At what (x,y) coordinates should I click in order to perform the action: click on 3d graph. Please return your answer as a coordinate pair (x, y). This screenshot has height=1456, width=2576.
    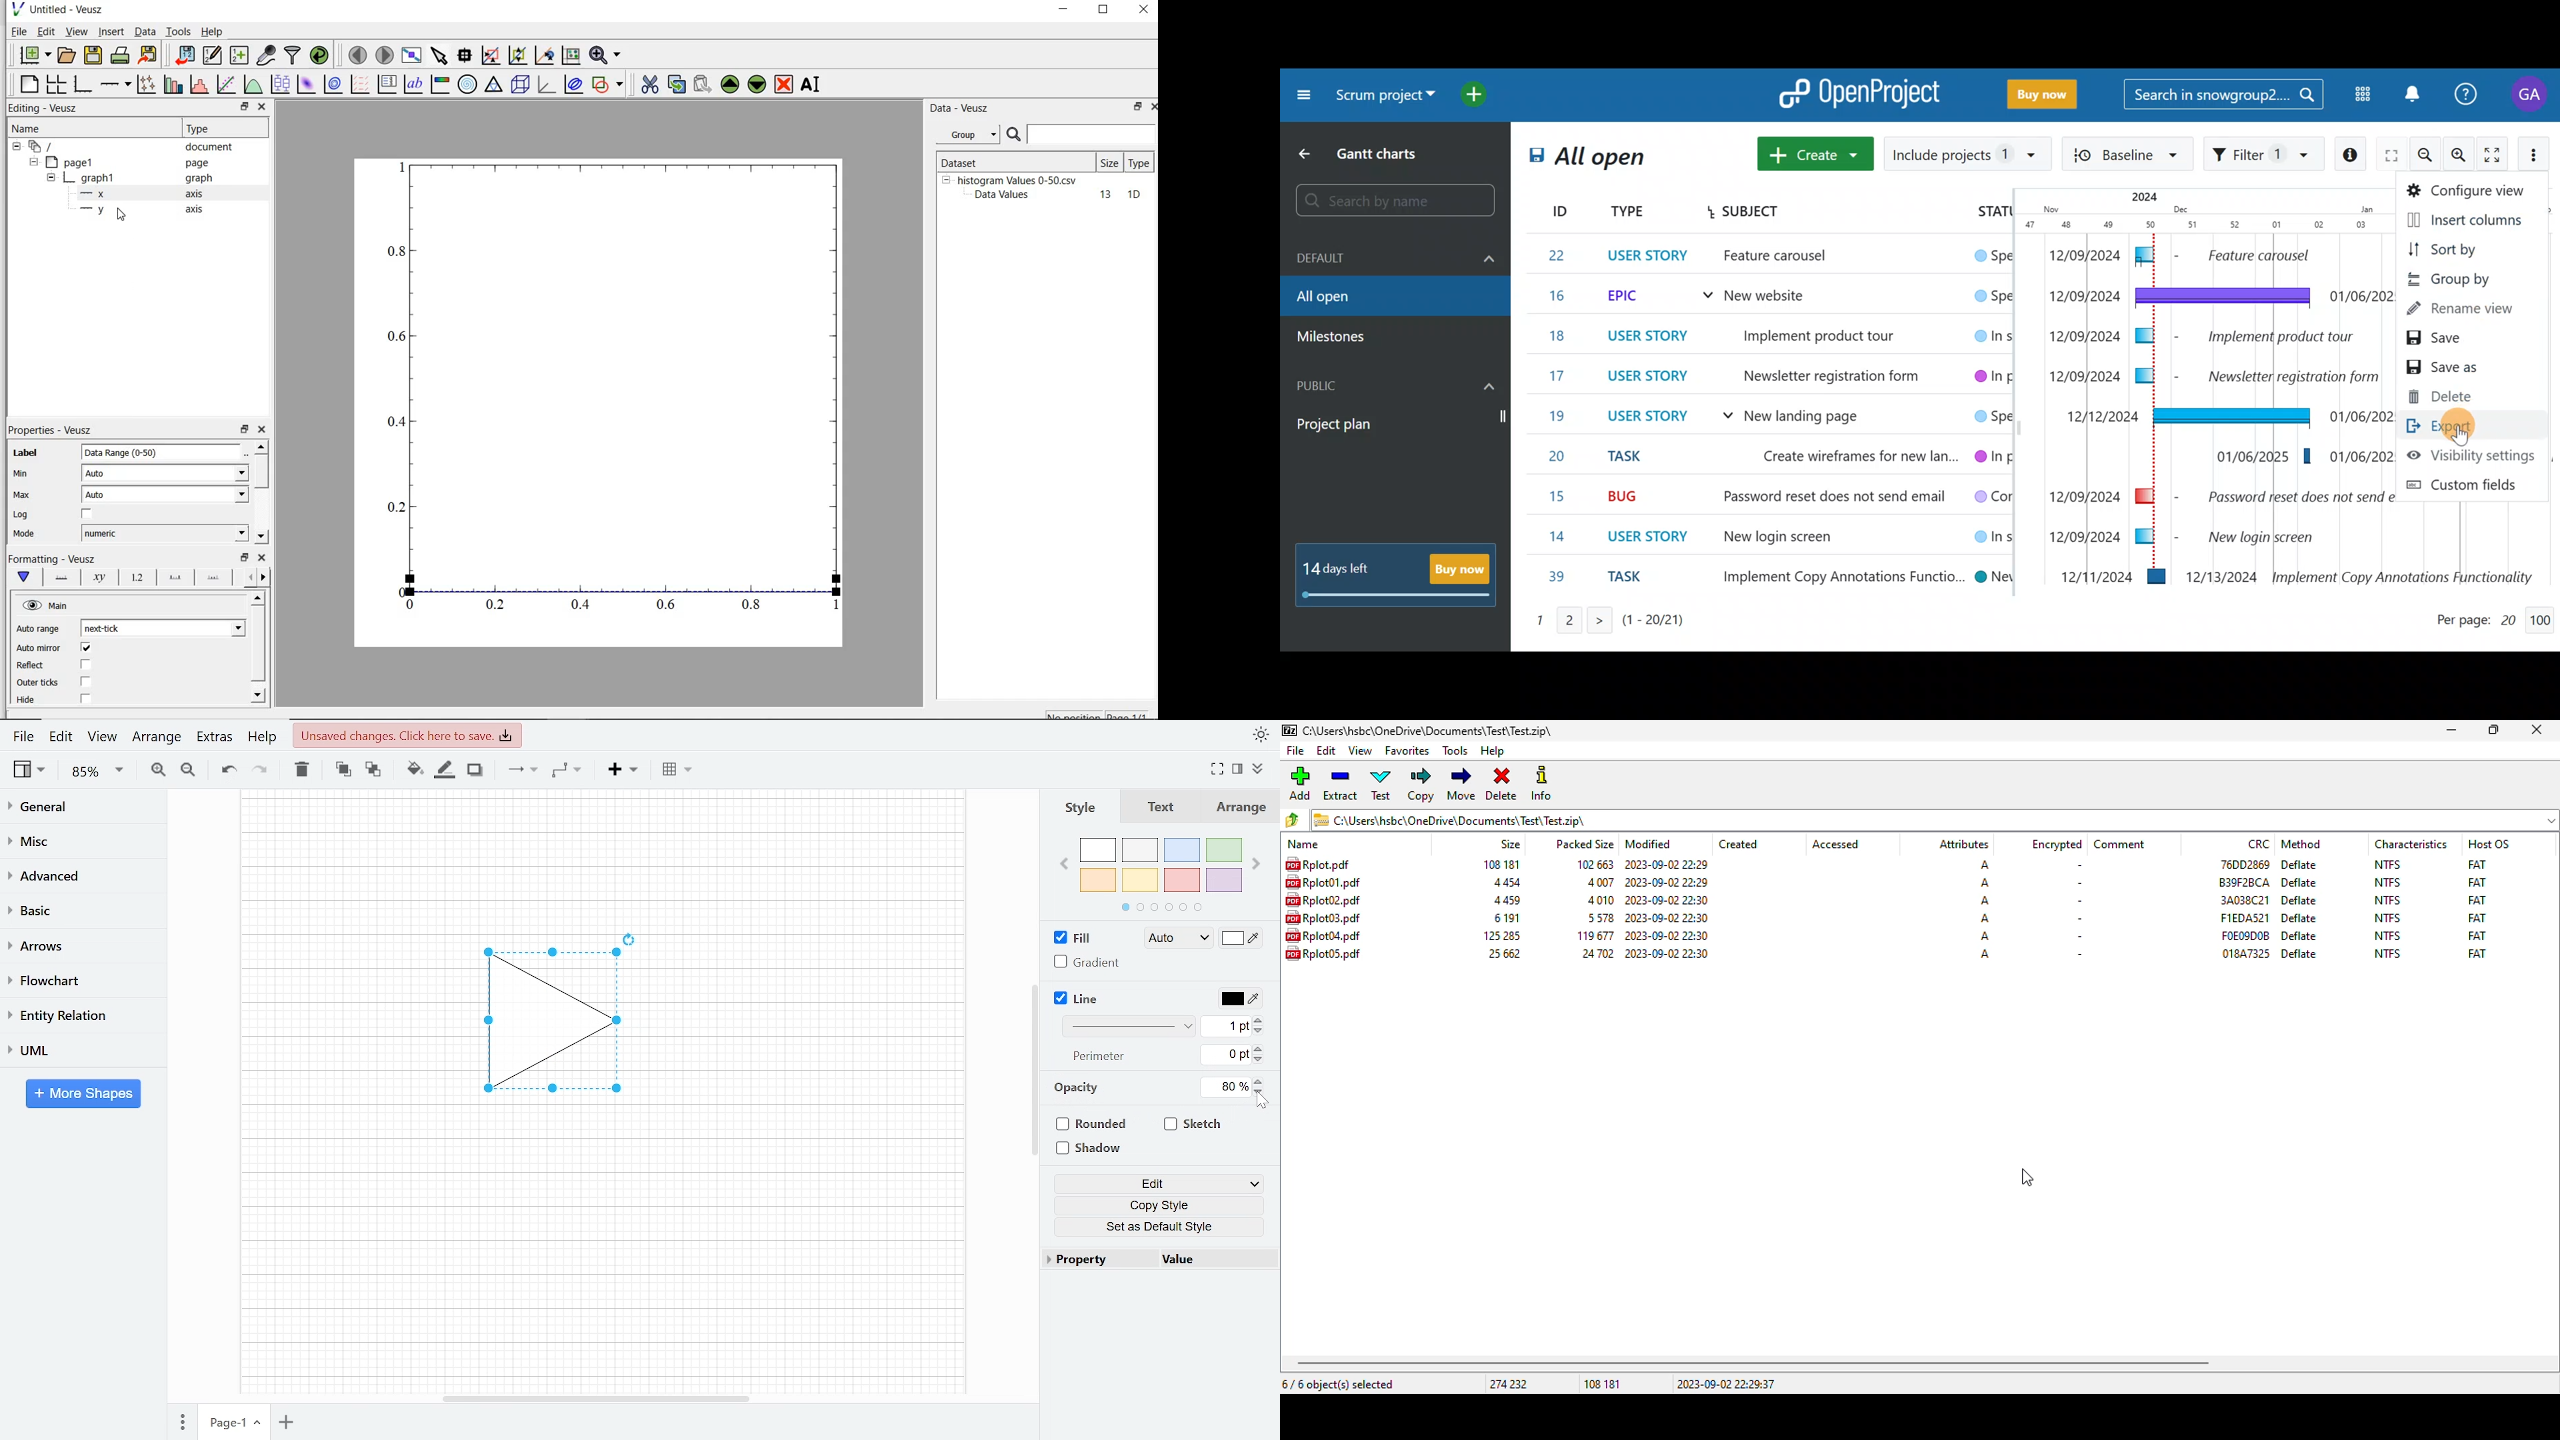
    Looking at the image, I should click on (546, 85).